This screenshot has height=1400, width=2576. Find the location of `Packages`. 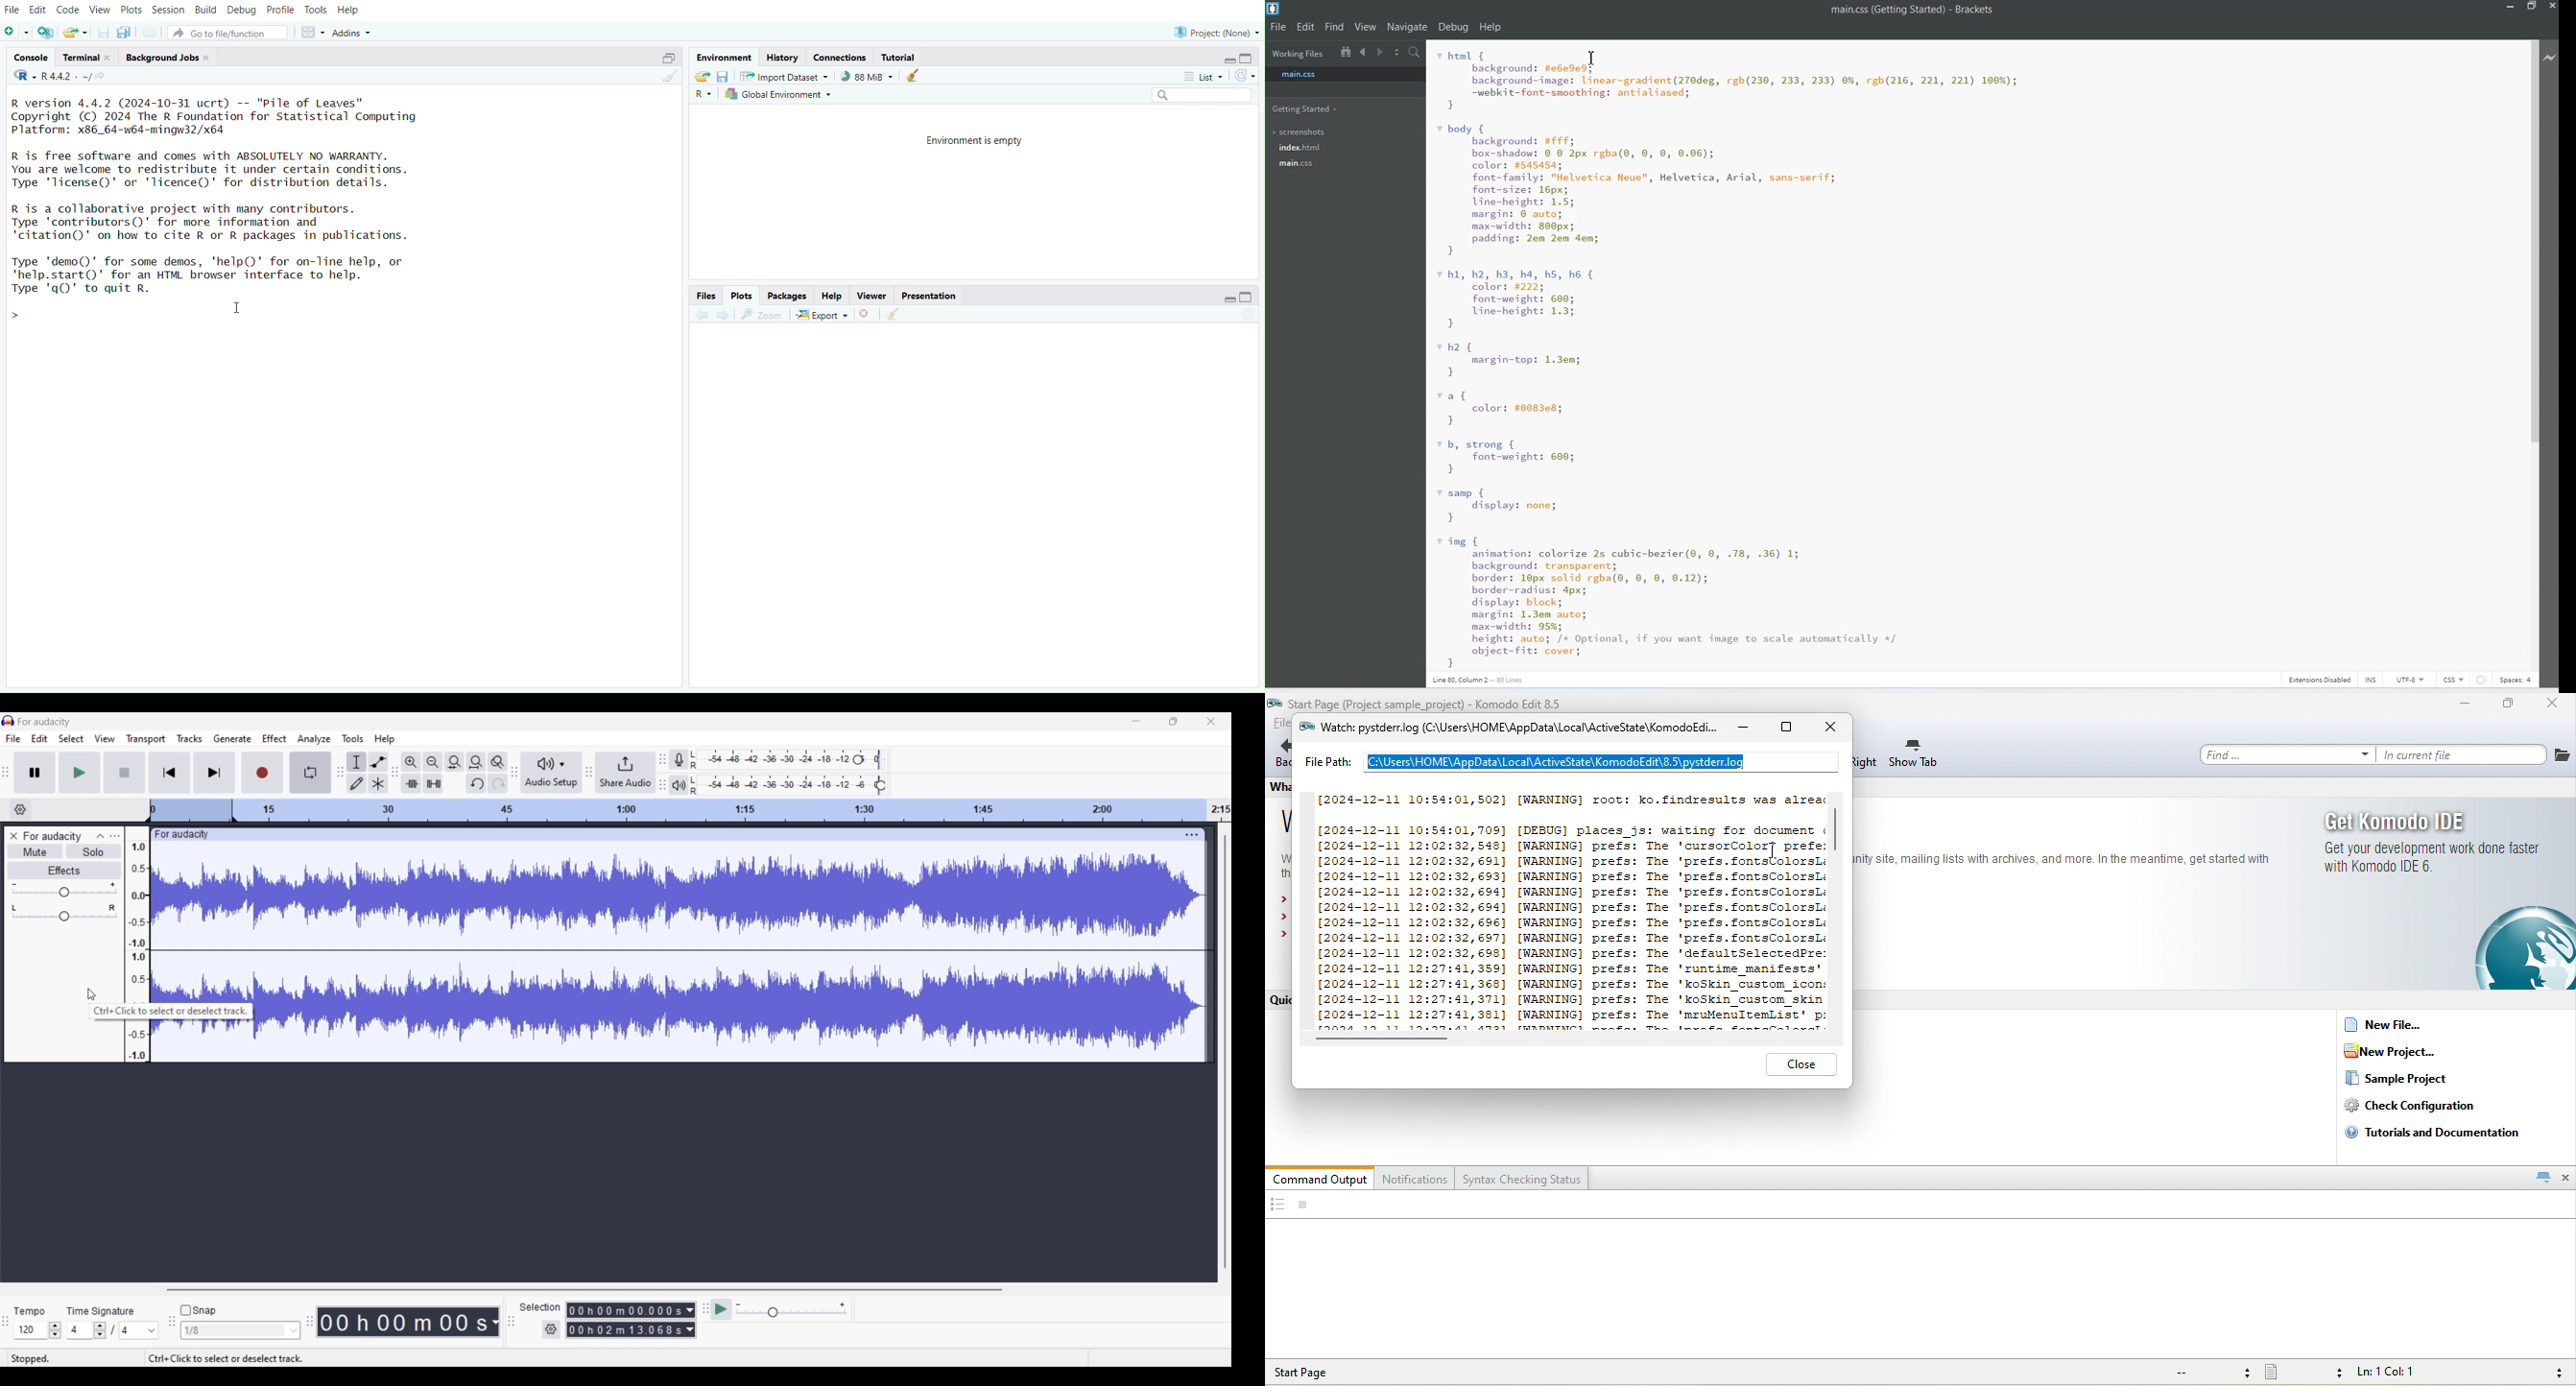

Packages is located at coordinates (787, 296).